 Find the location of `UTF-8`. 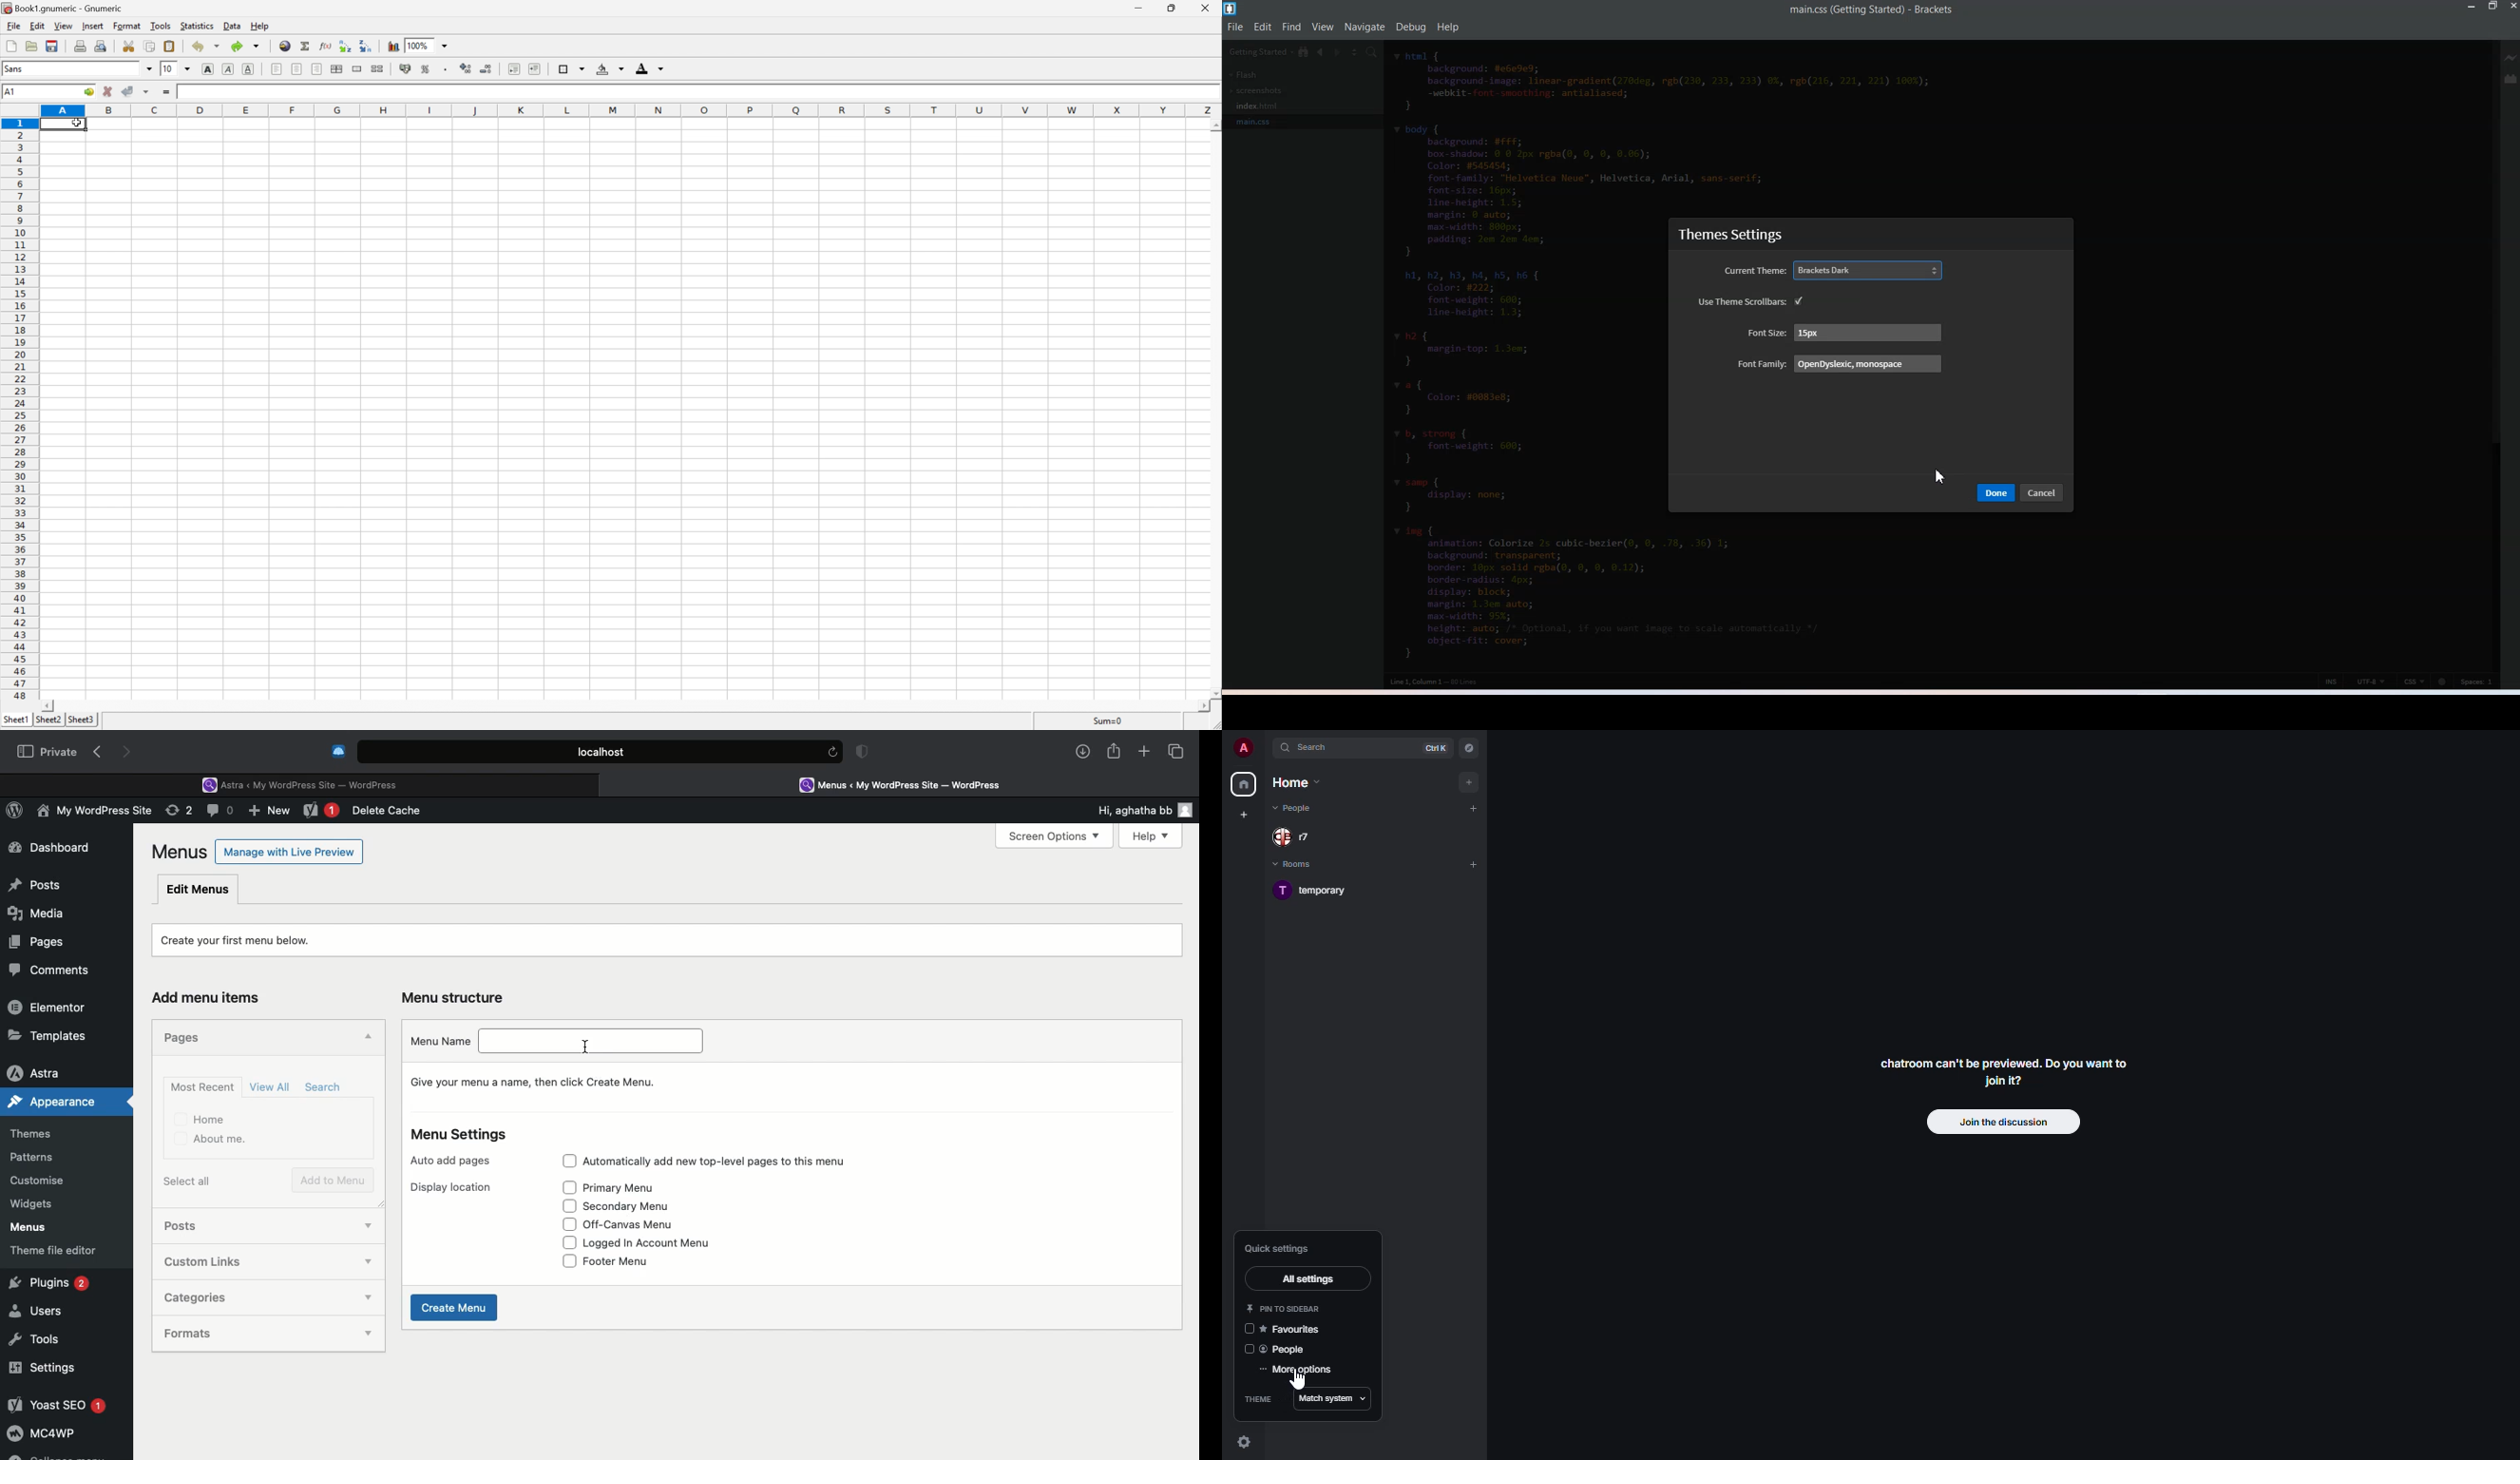

UTF-8 is located at coordinates (2372, 682).